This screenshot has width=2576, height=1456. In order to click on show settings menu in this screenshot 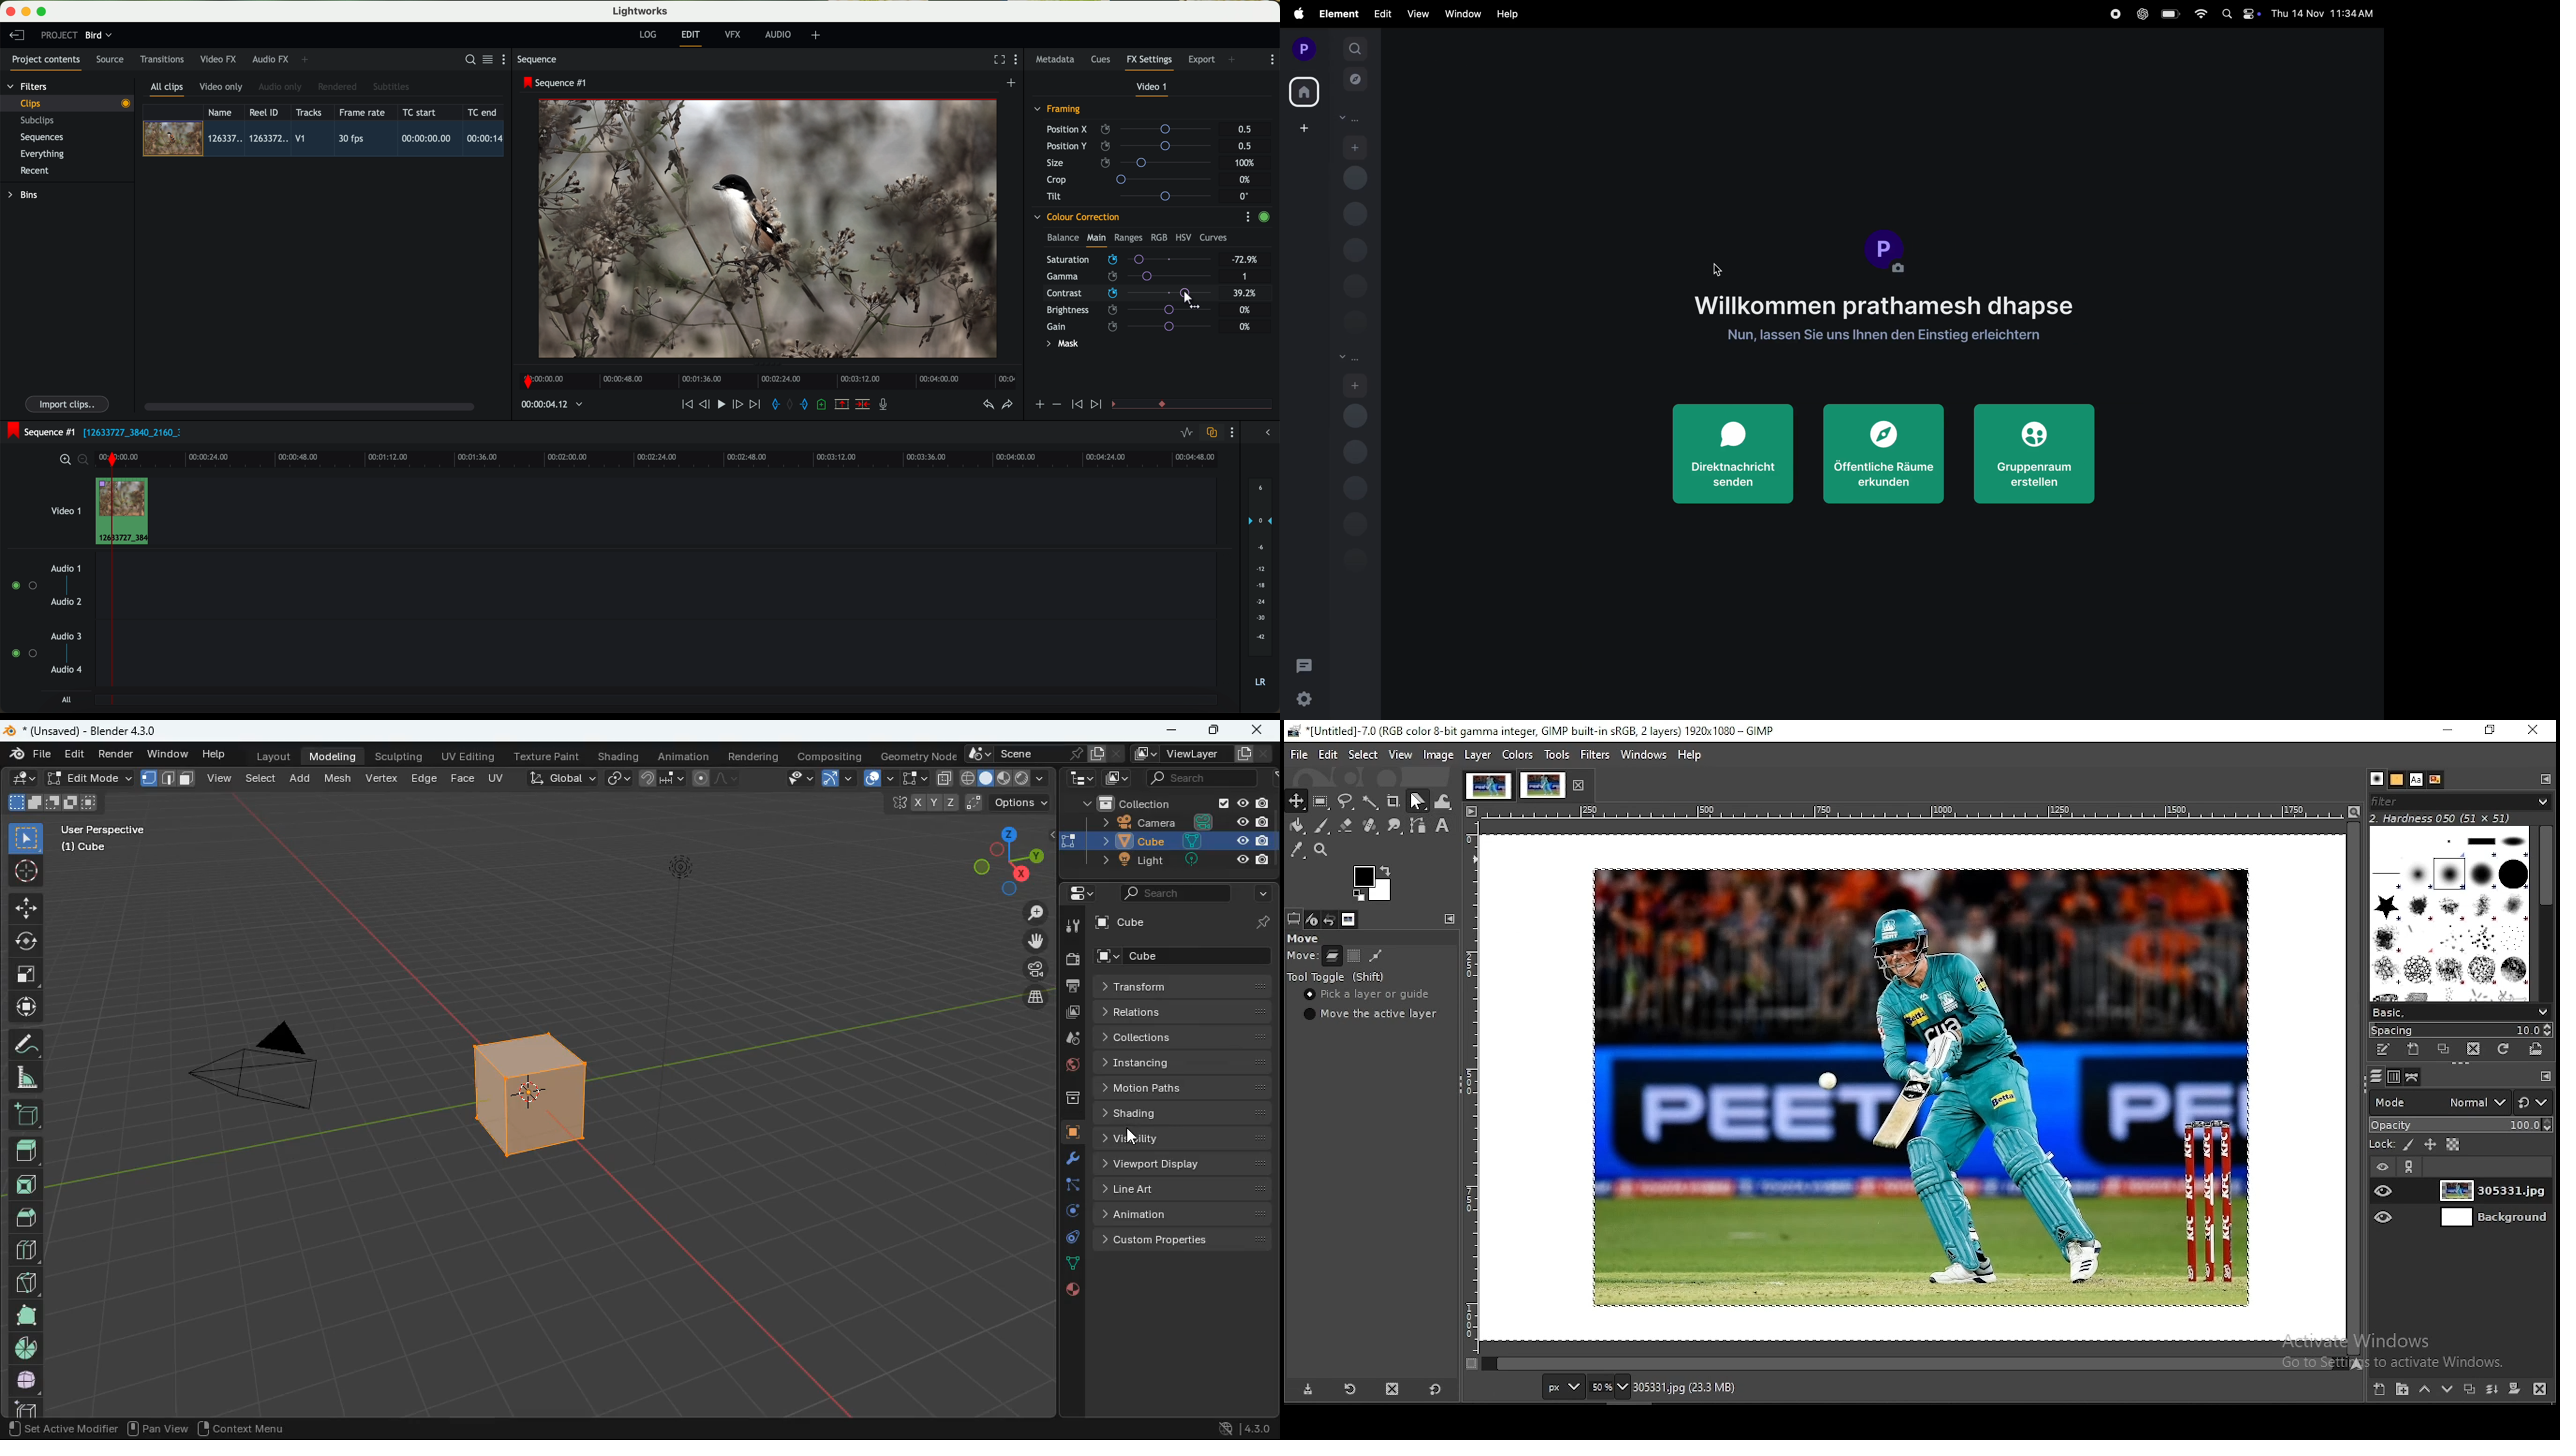, I will do `click(1018, 61)`.